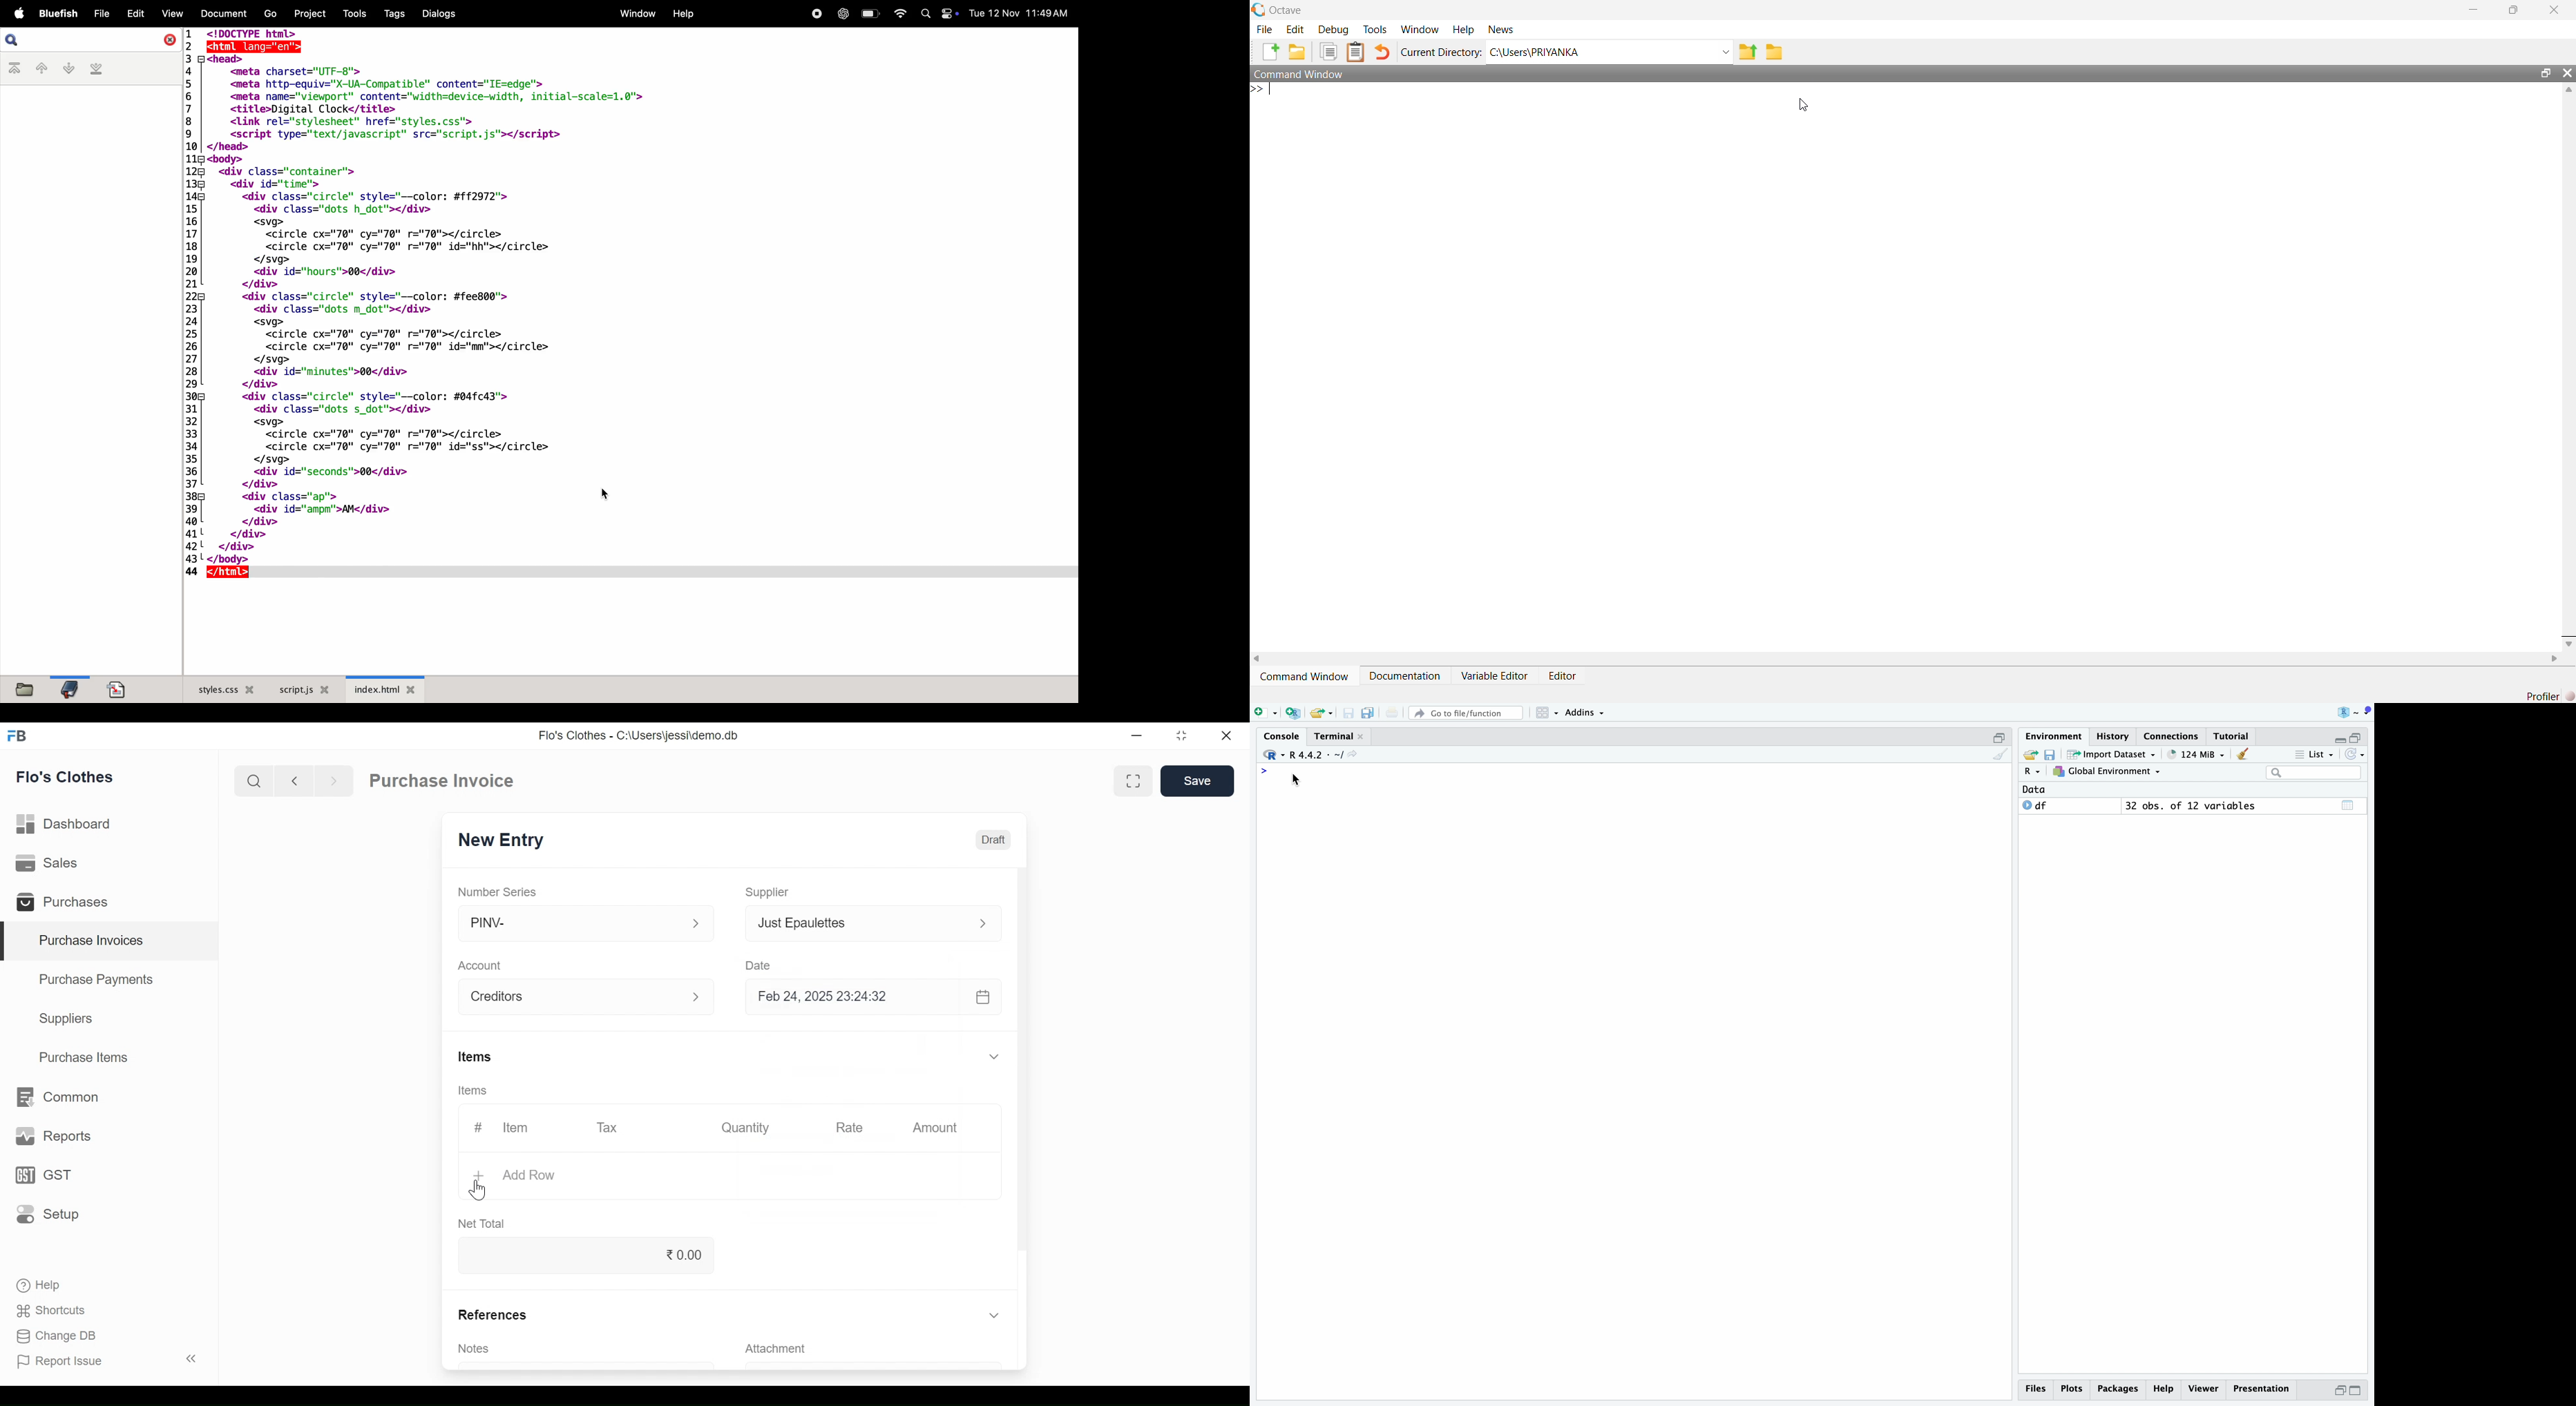 This screenshot has height=1428, width=2576. What do you see at coordinates (2262, 1390) in the screenshot?
I see `presentation` at bounding box center [2262, 1390].